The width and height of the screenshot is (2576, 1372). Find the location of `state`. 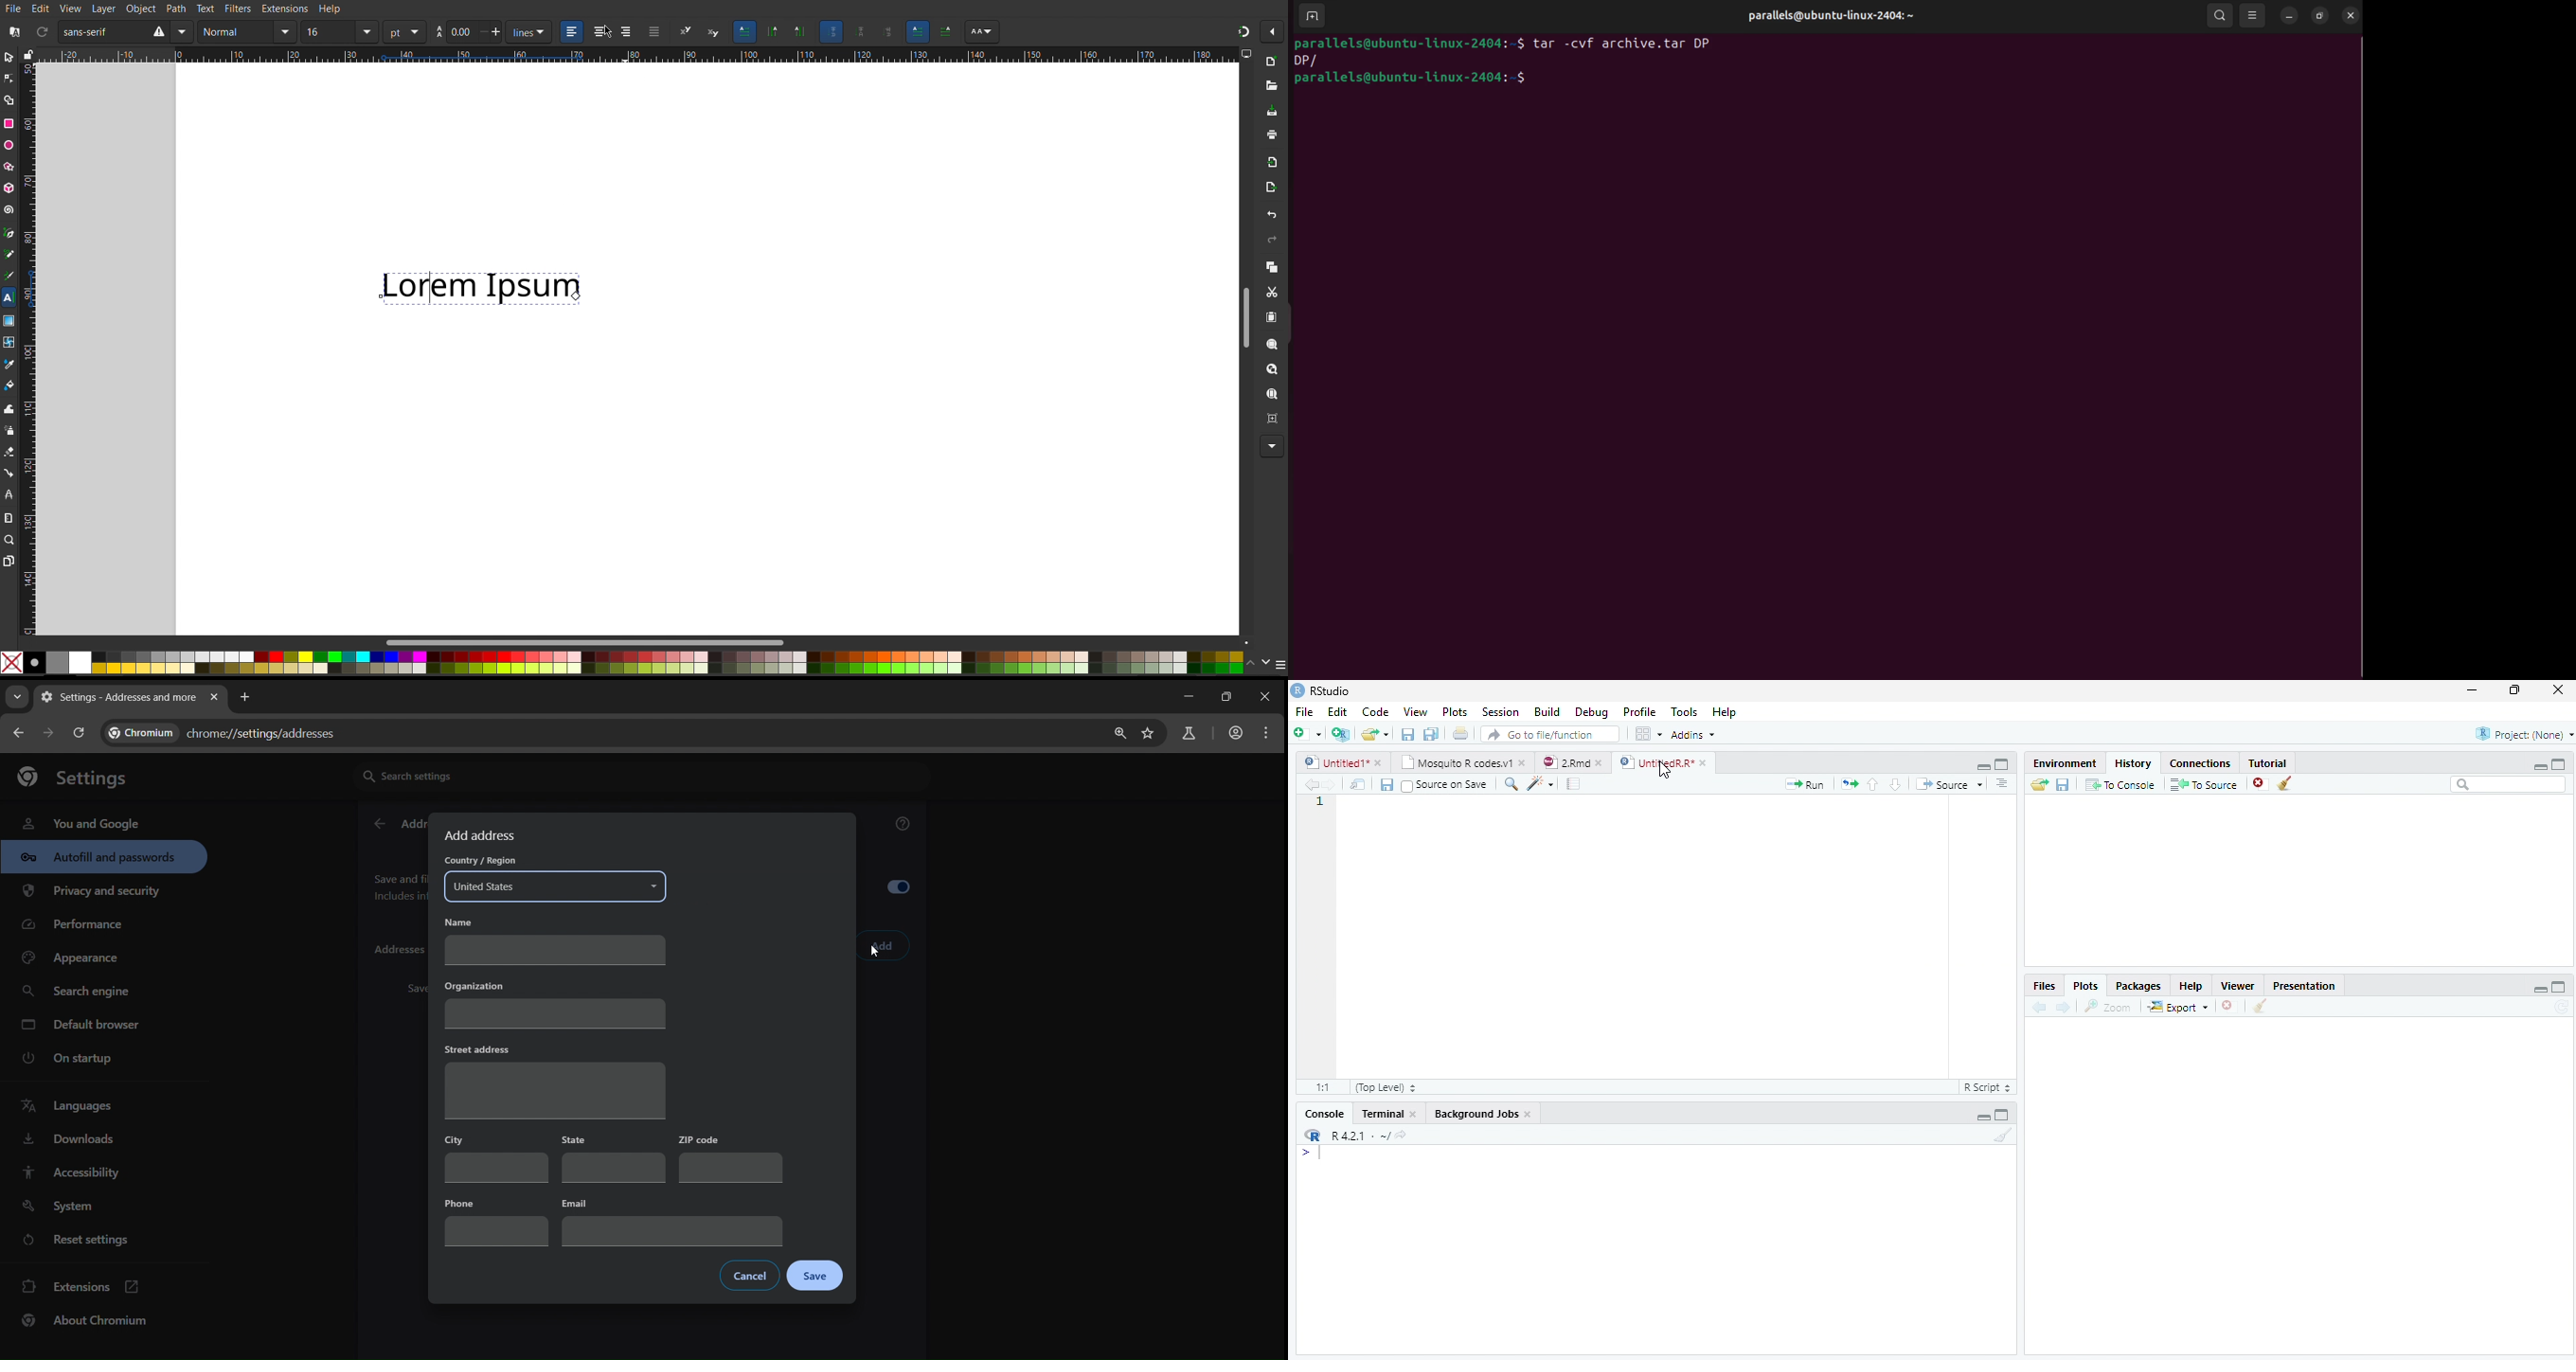

state is located at coordinates (612, 1159).